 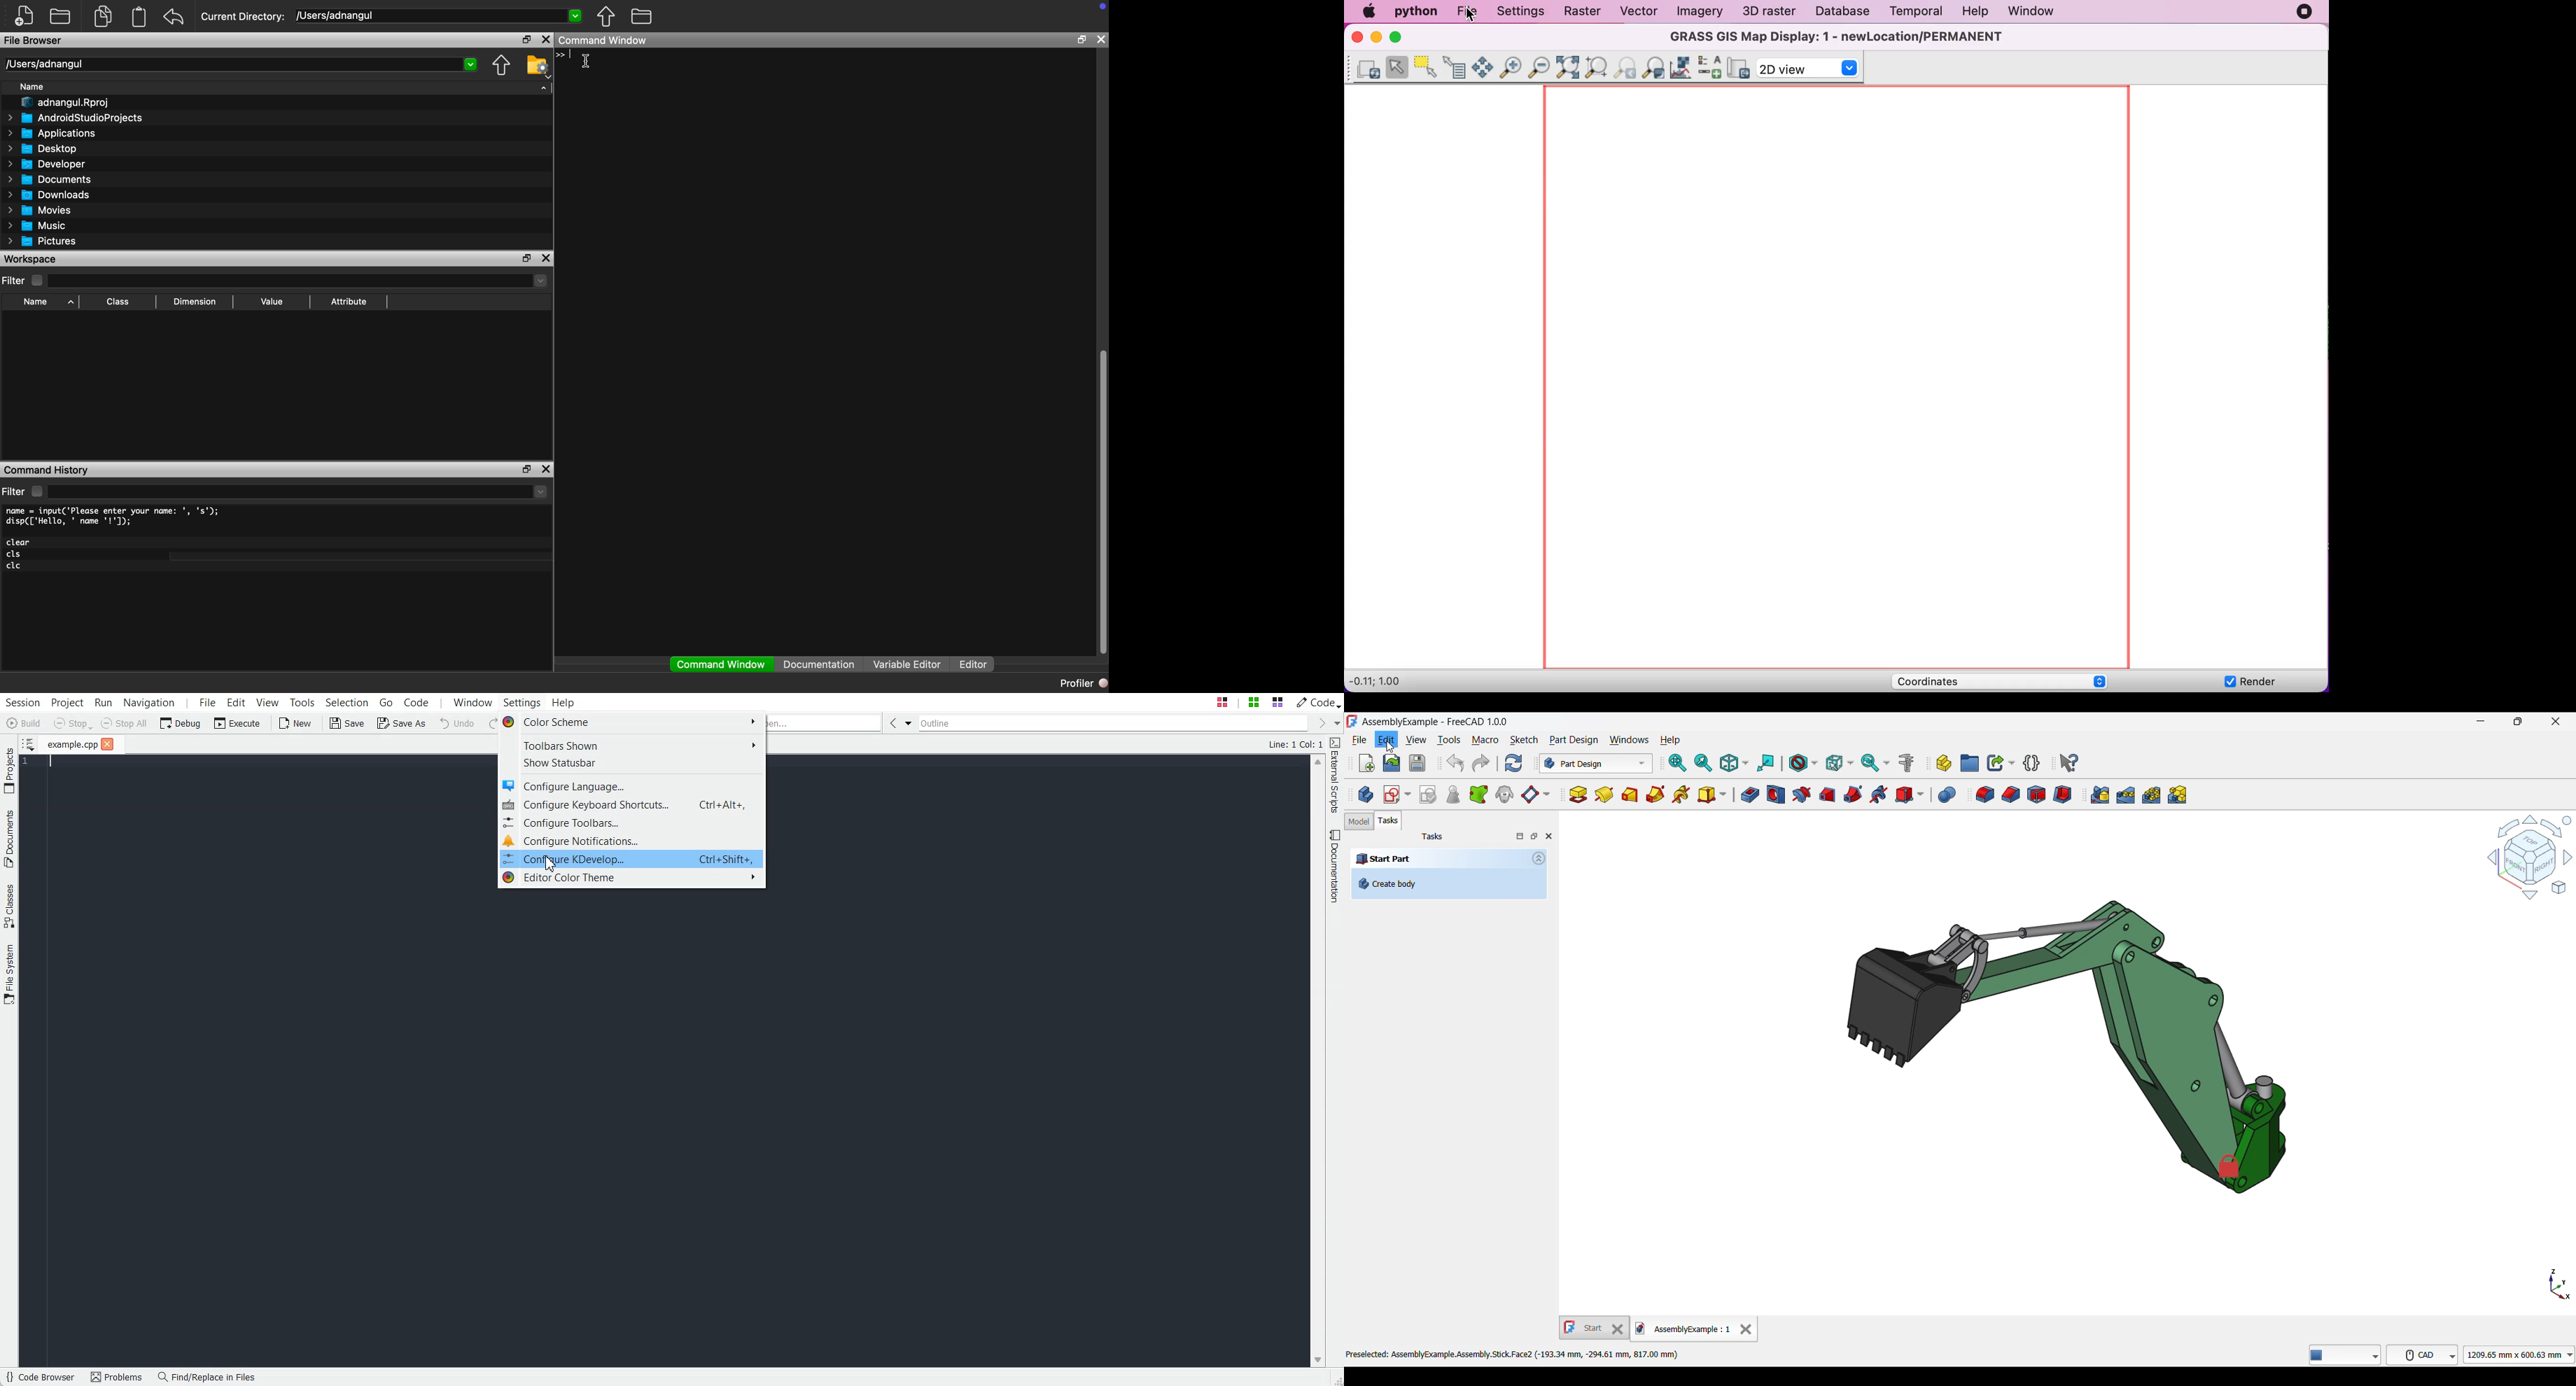 What do you see at coordinates (2560, 1284) in the screenshot?
I see `Axis navigation` at bounding box center [2560, 1284].